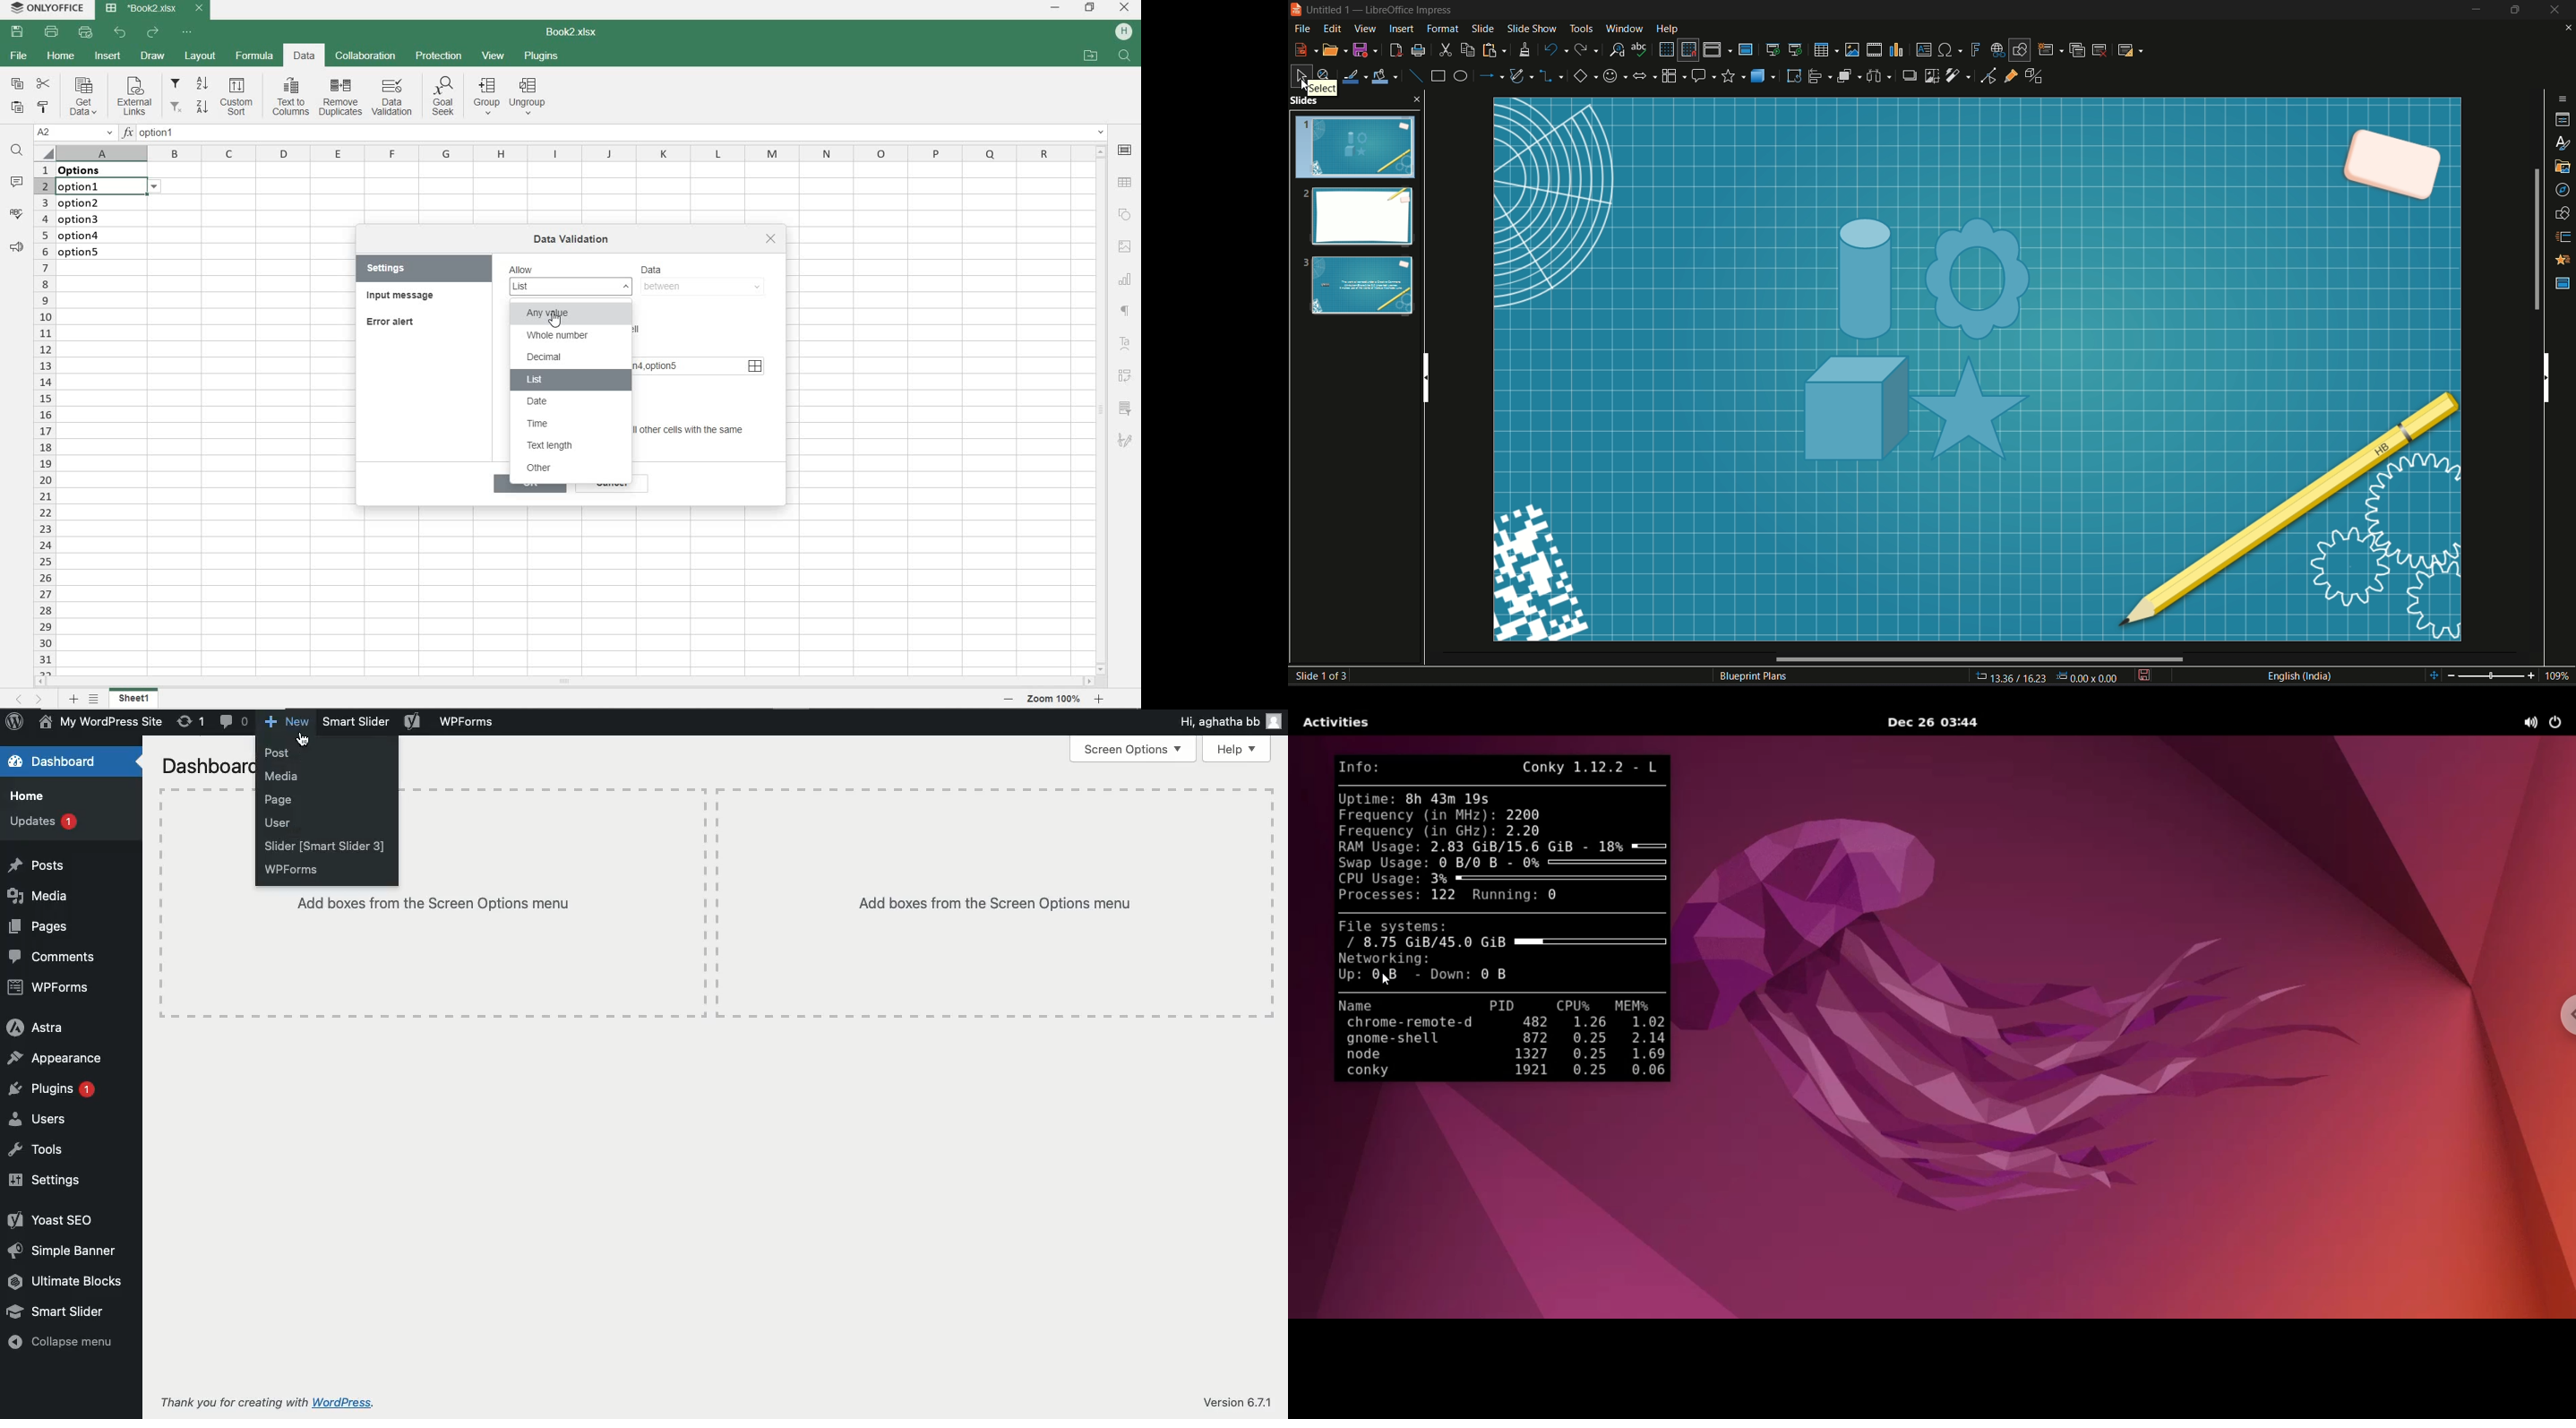 This screenshot has width=2576, height=1428. I want to click on insert hyperlink, so click(1996, 50).